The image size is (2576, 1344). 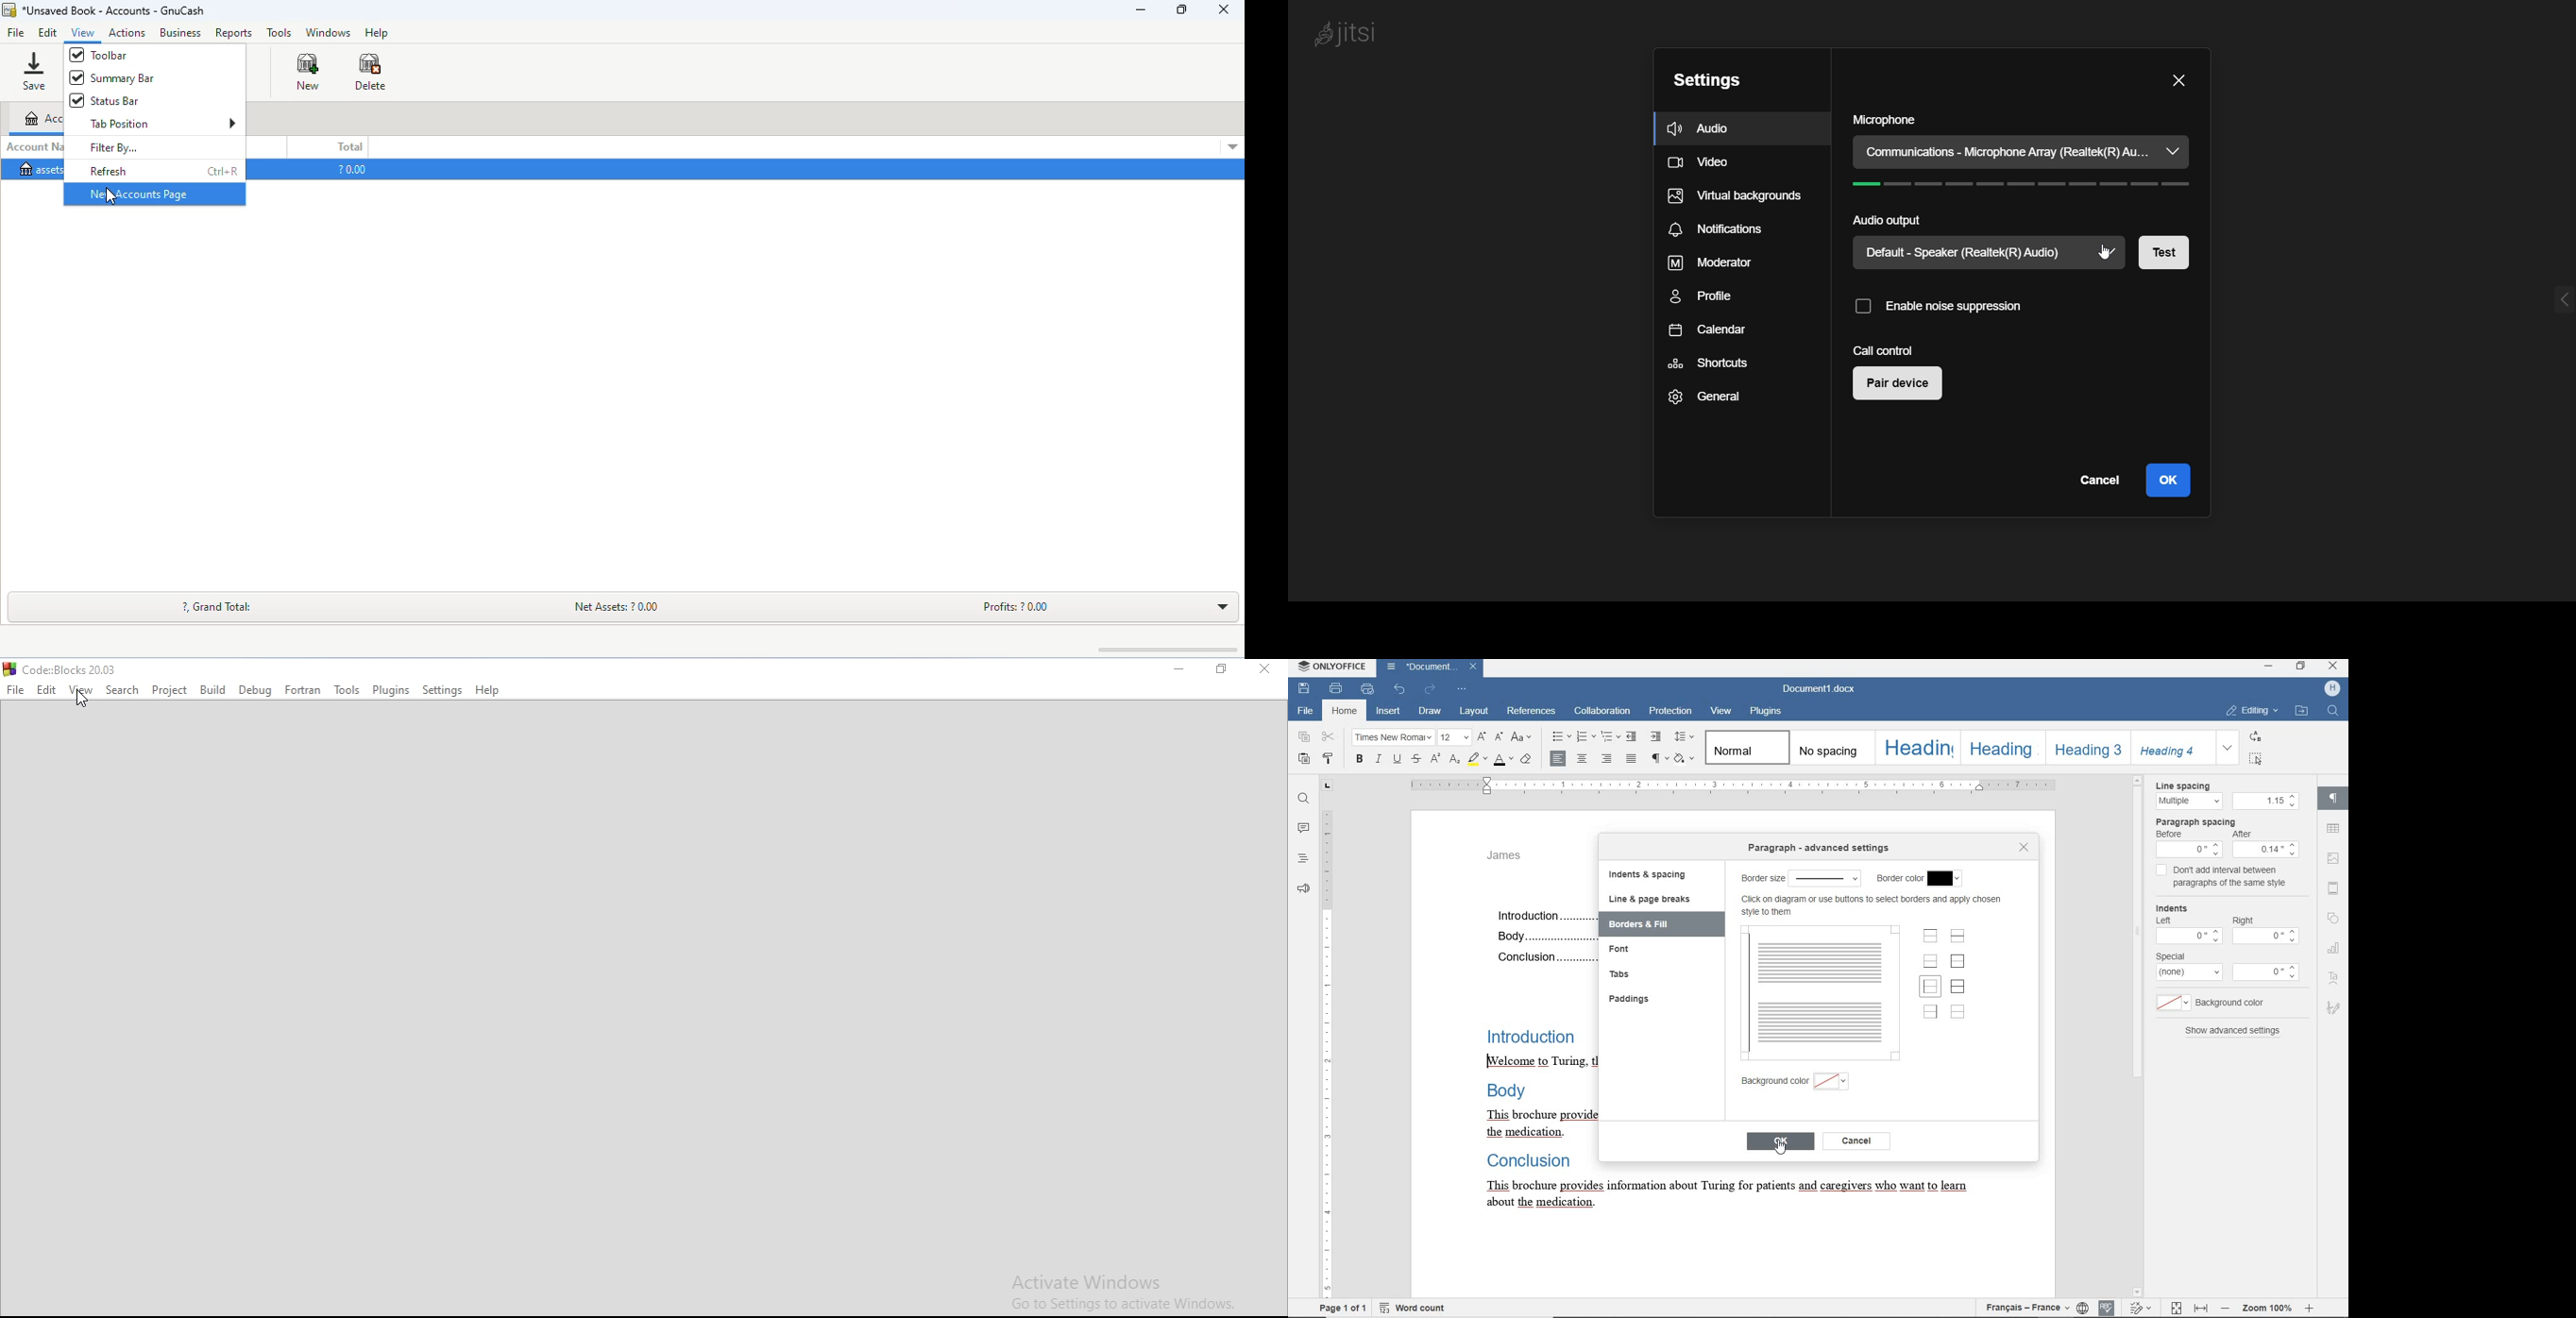 What do you see at coordinates (1306, 689) in the screenshot?
I see `save` at bounding box center [1306, 689].